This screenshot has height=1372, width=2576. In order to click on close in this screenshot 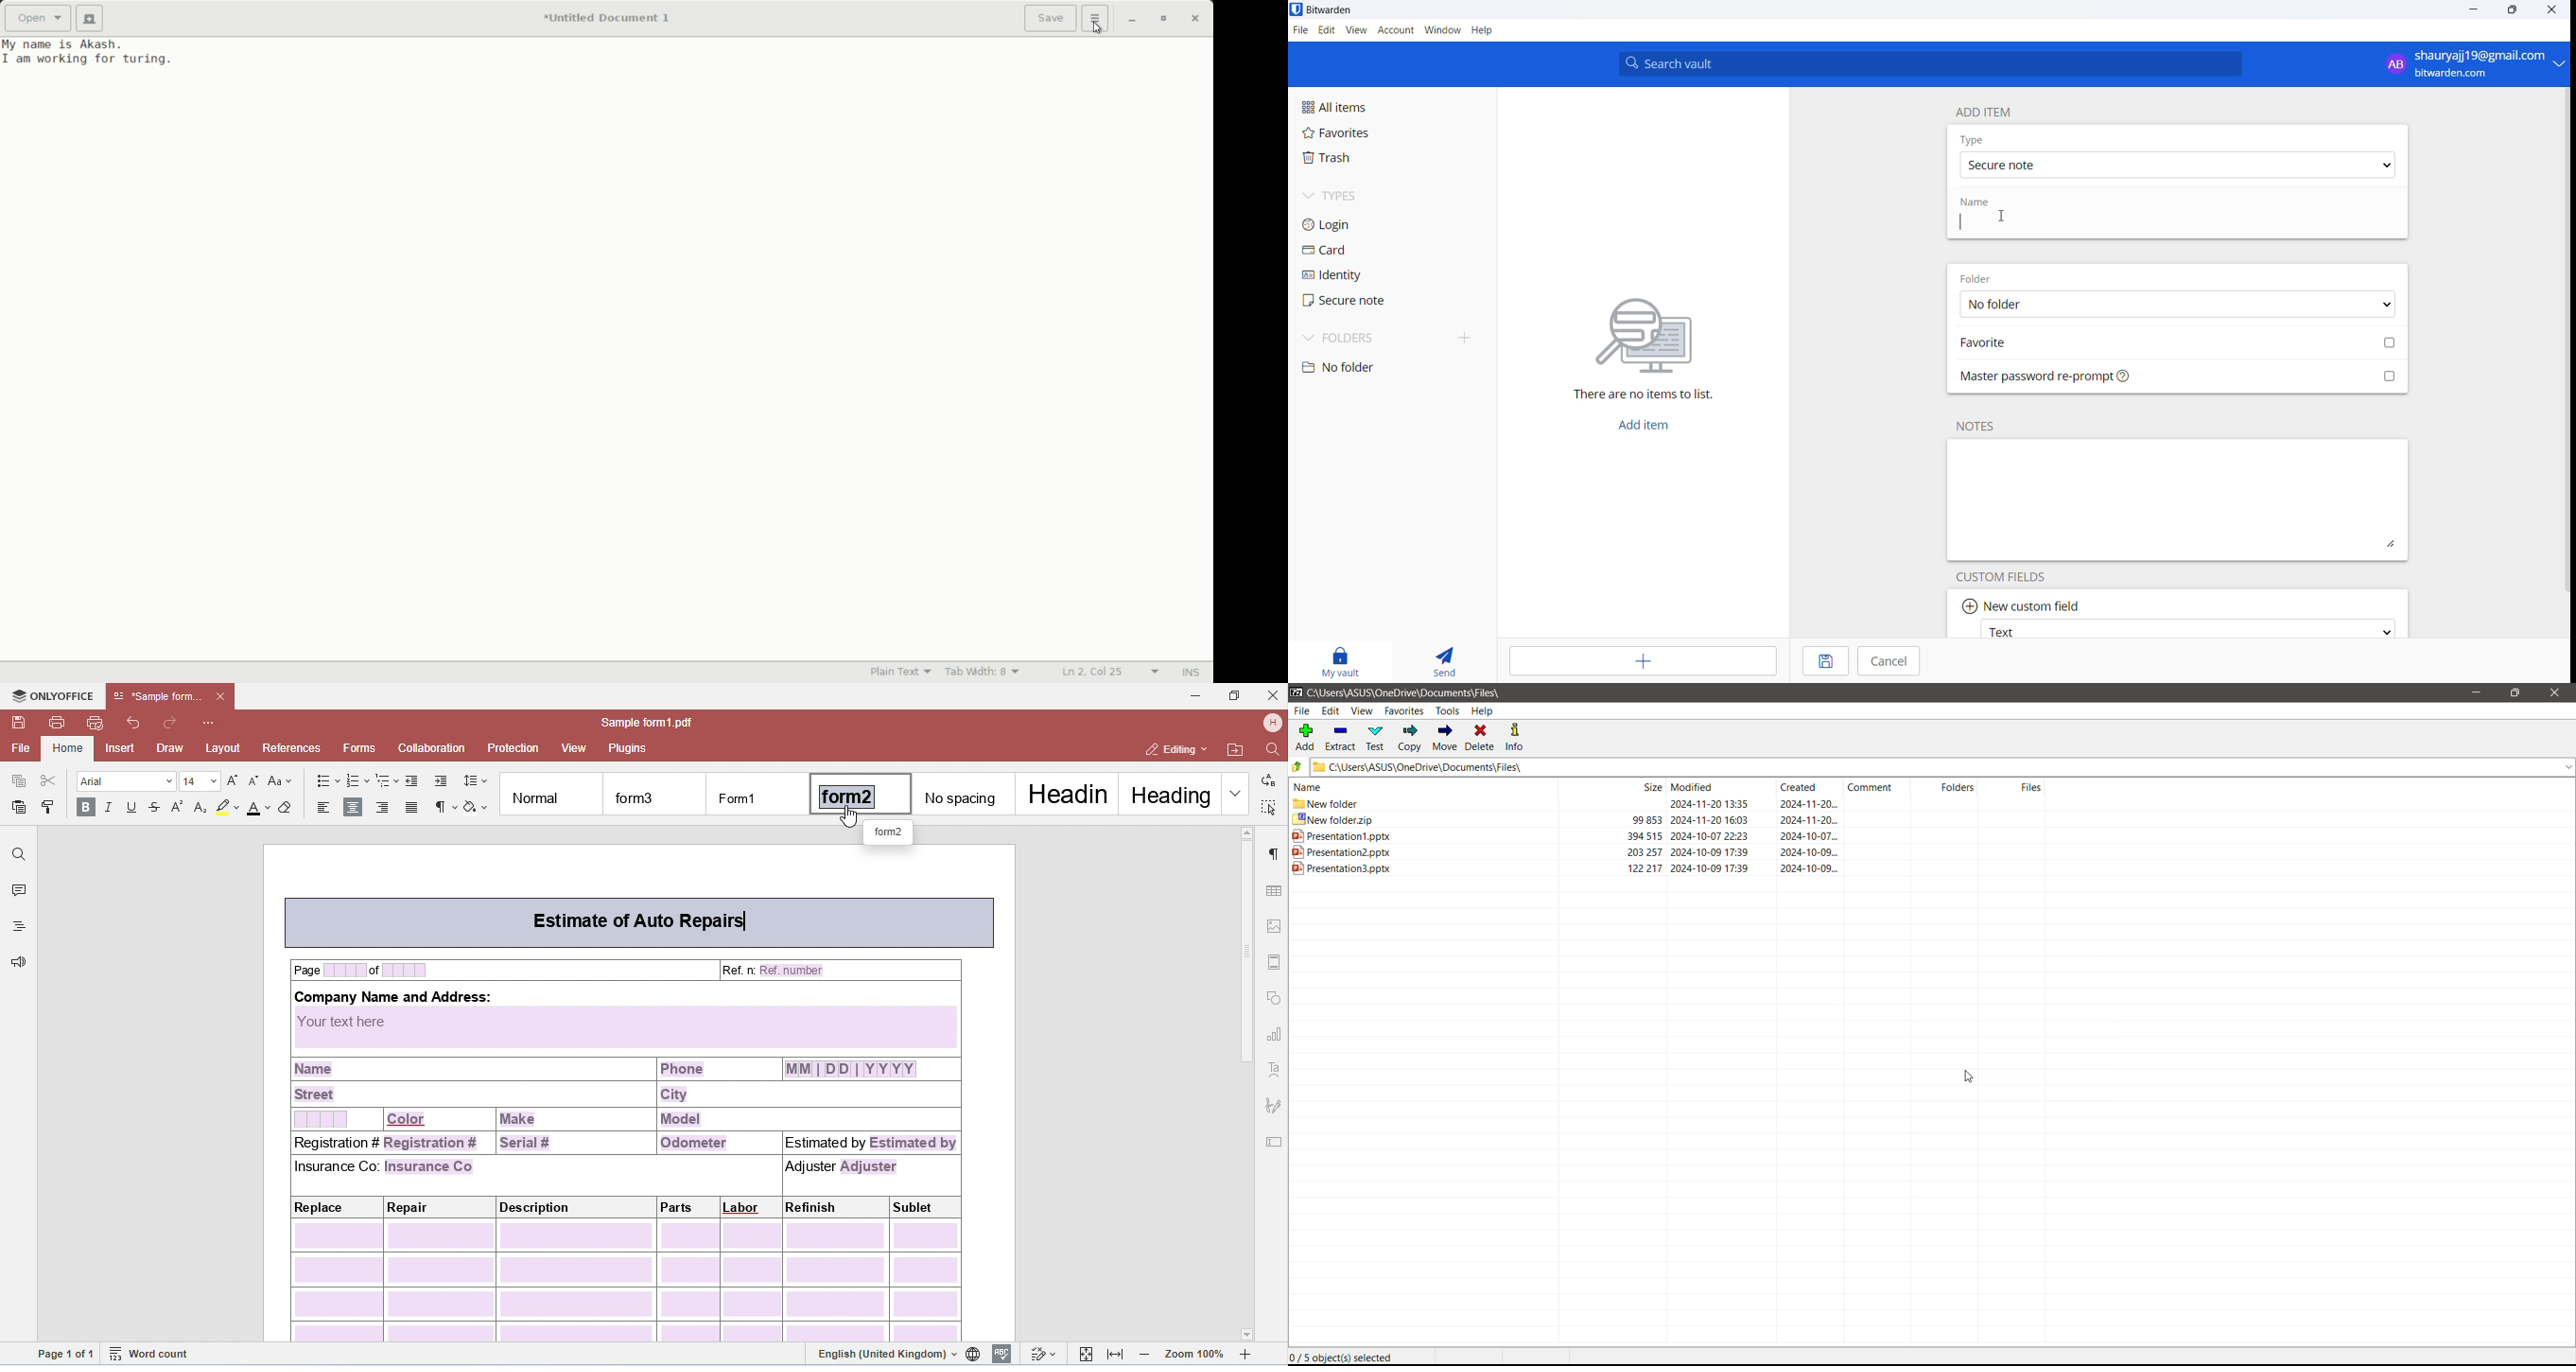, I will do `click(2556, 10)`.